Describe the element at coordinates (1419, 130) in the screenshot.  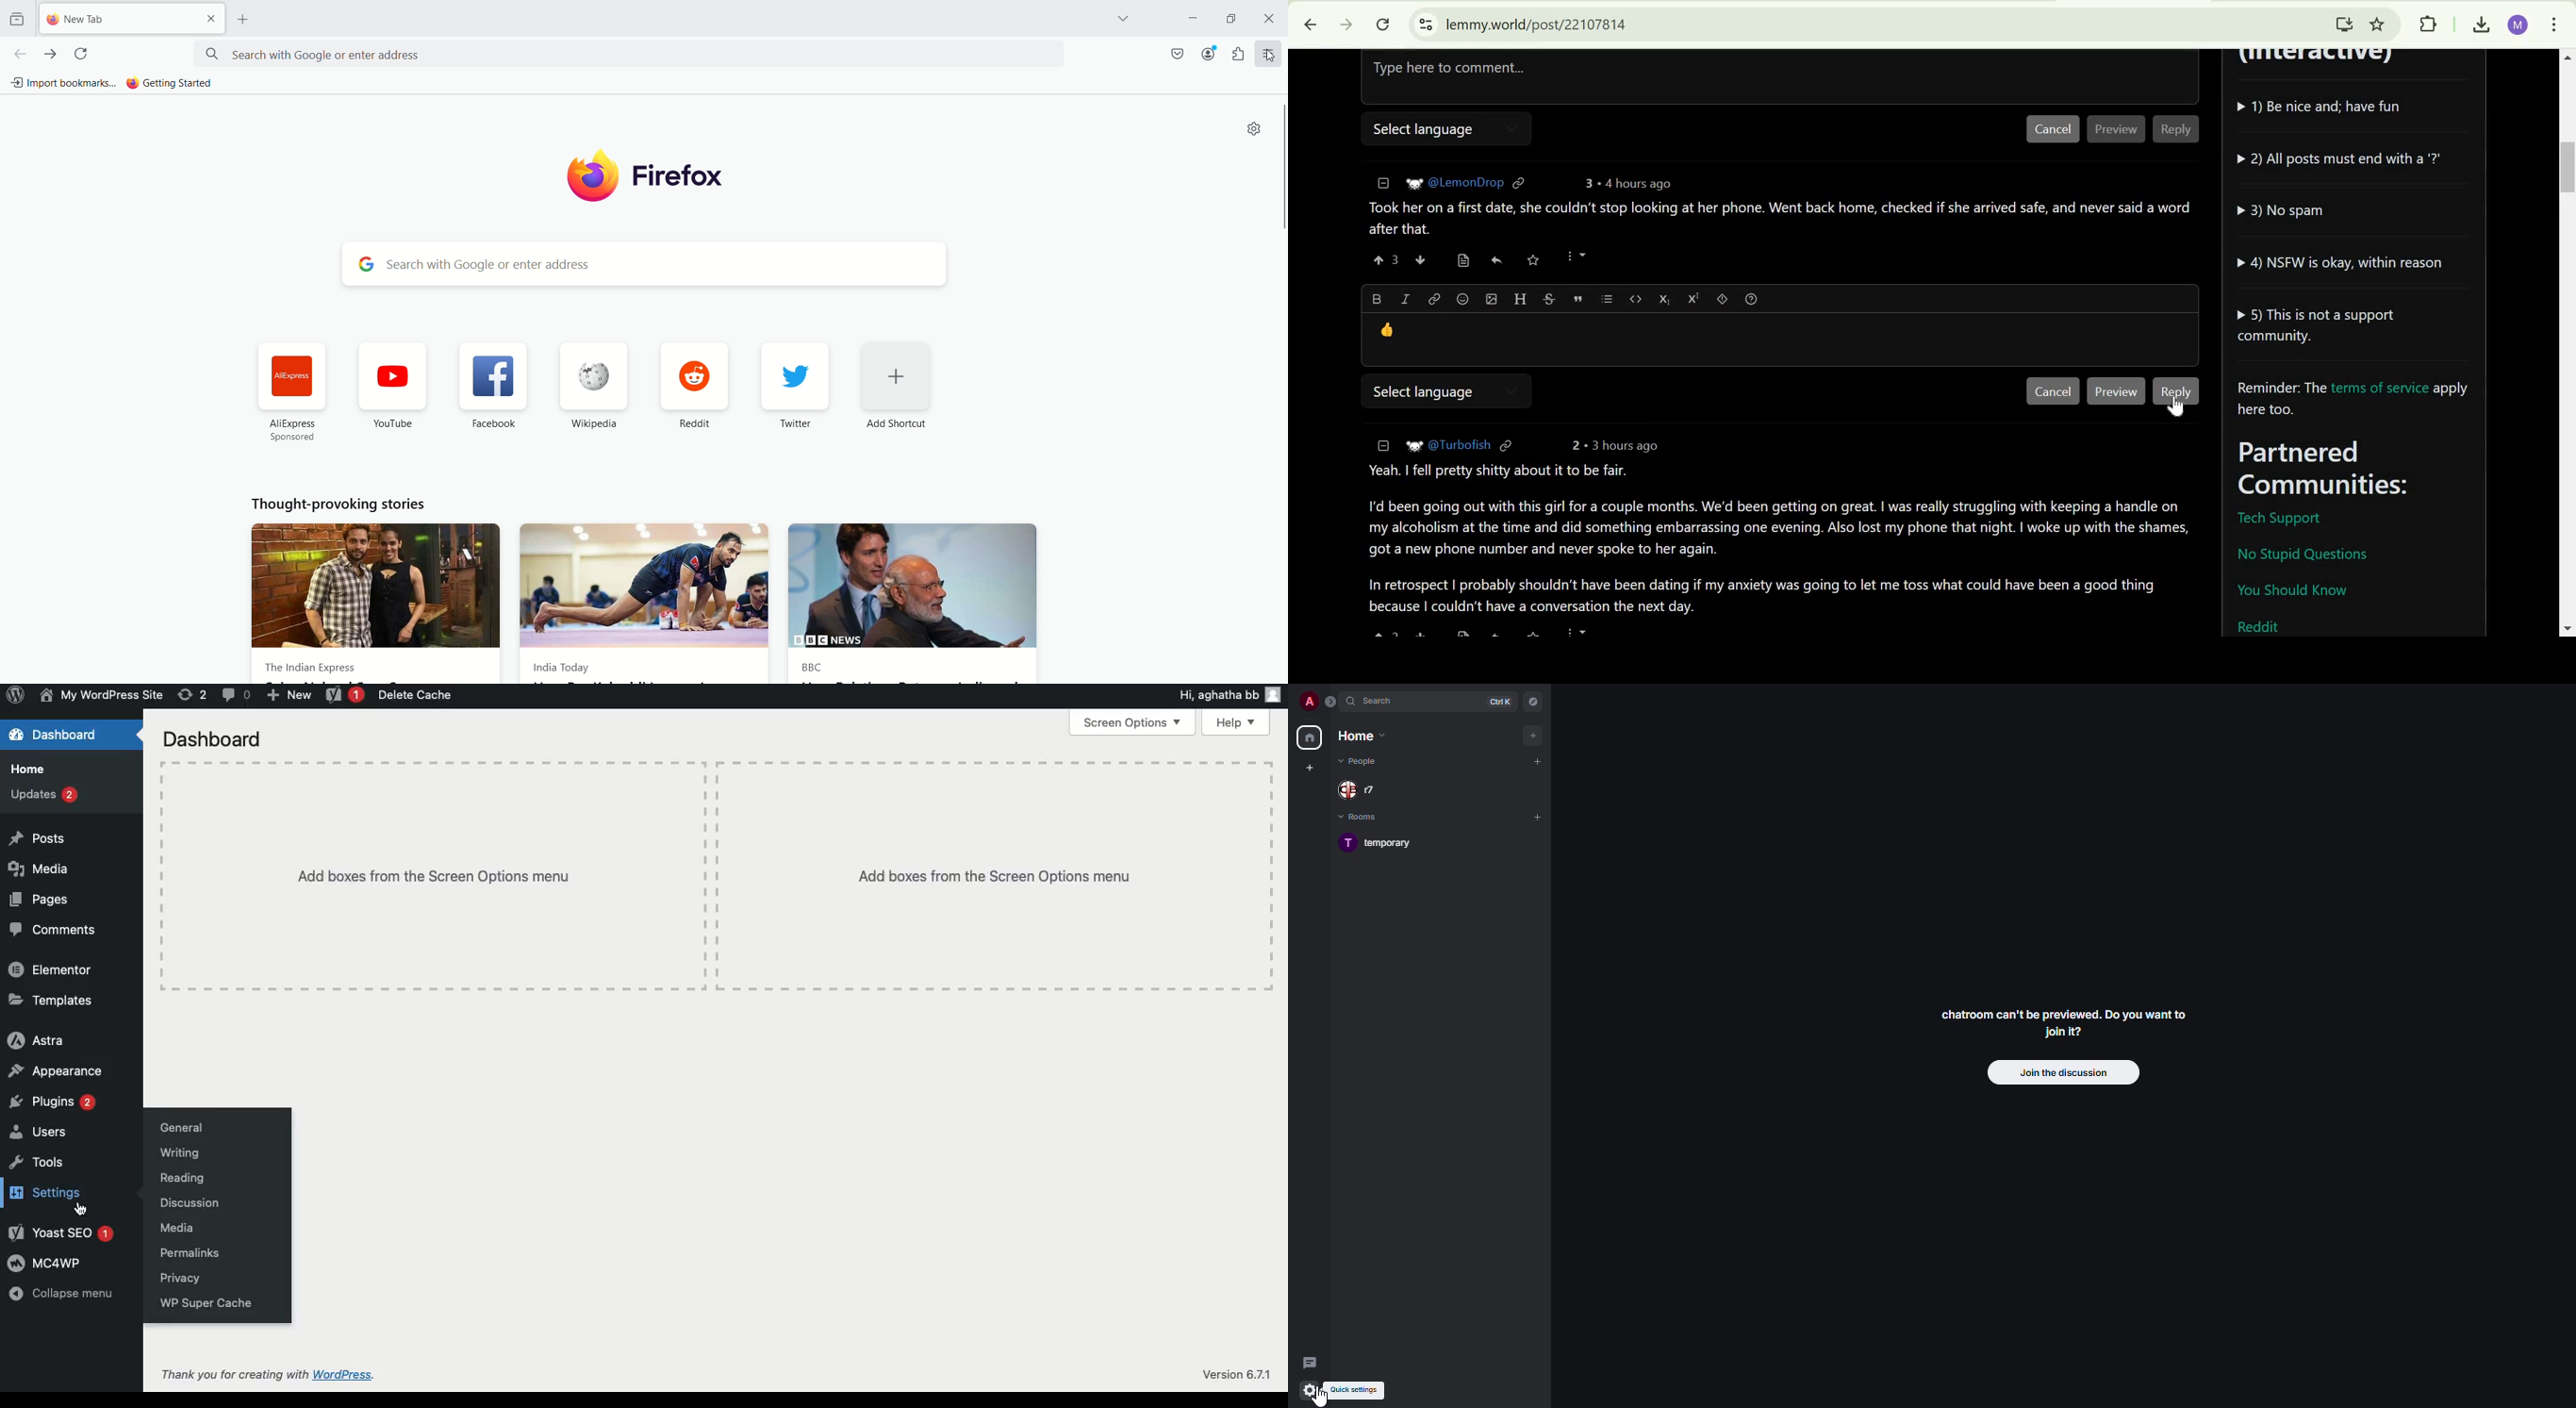
I see `Select language` at that location.